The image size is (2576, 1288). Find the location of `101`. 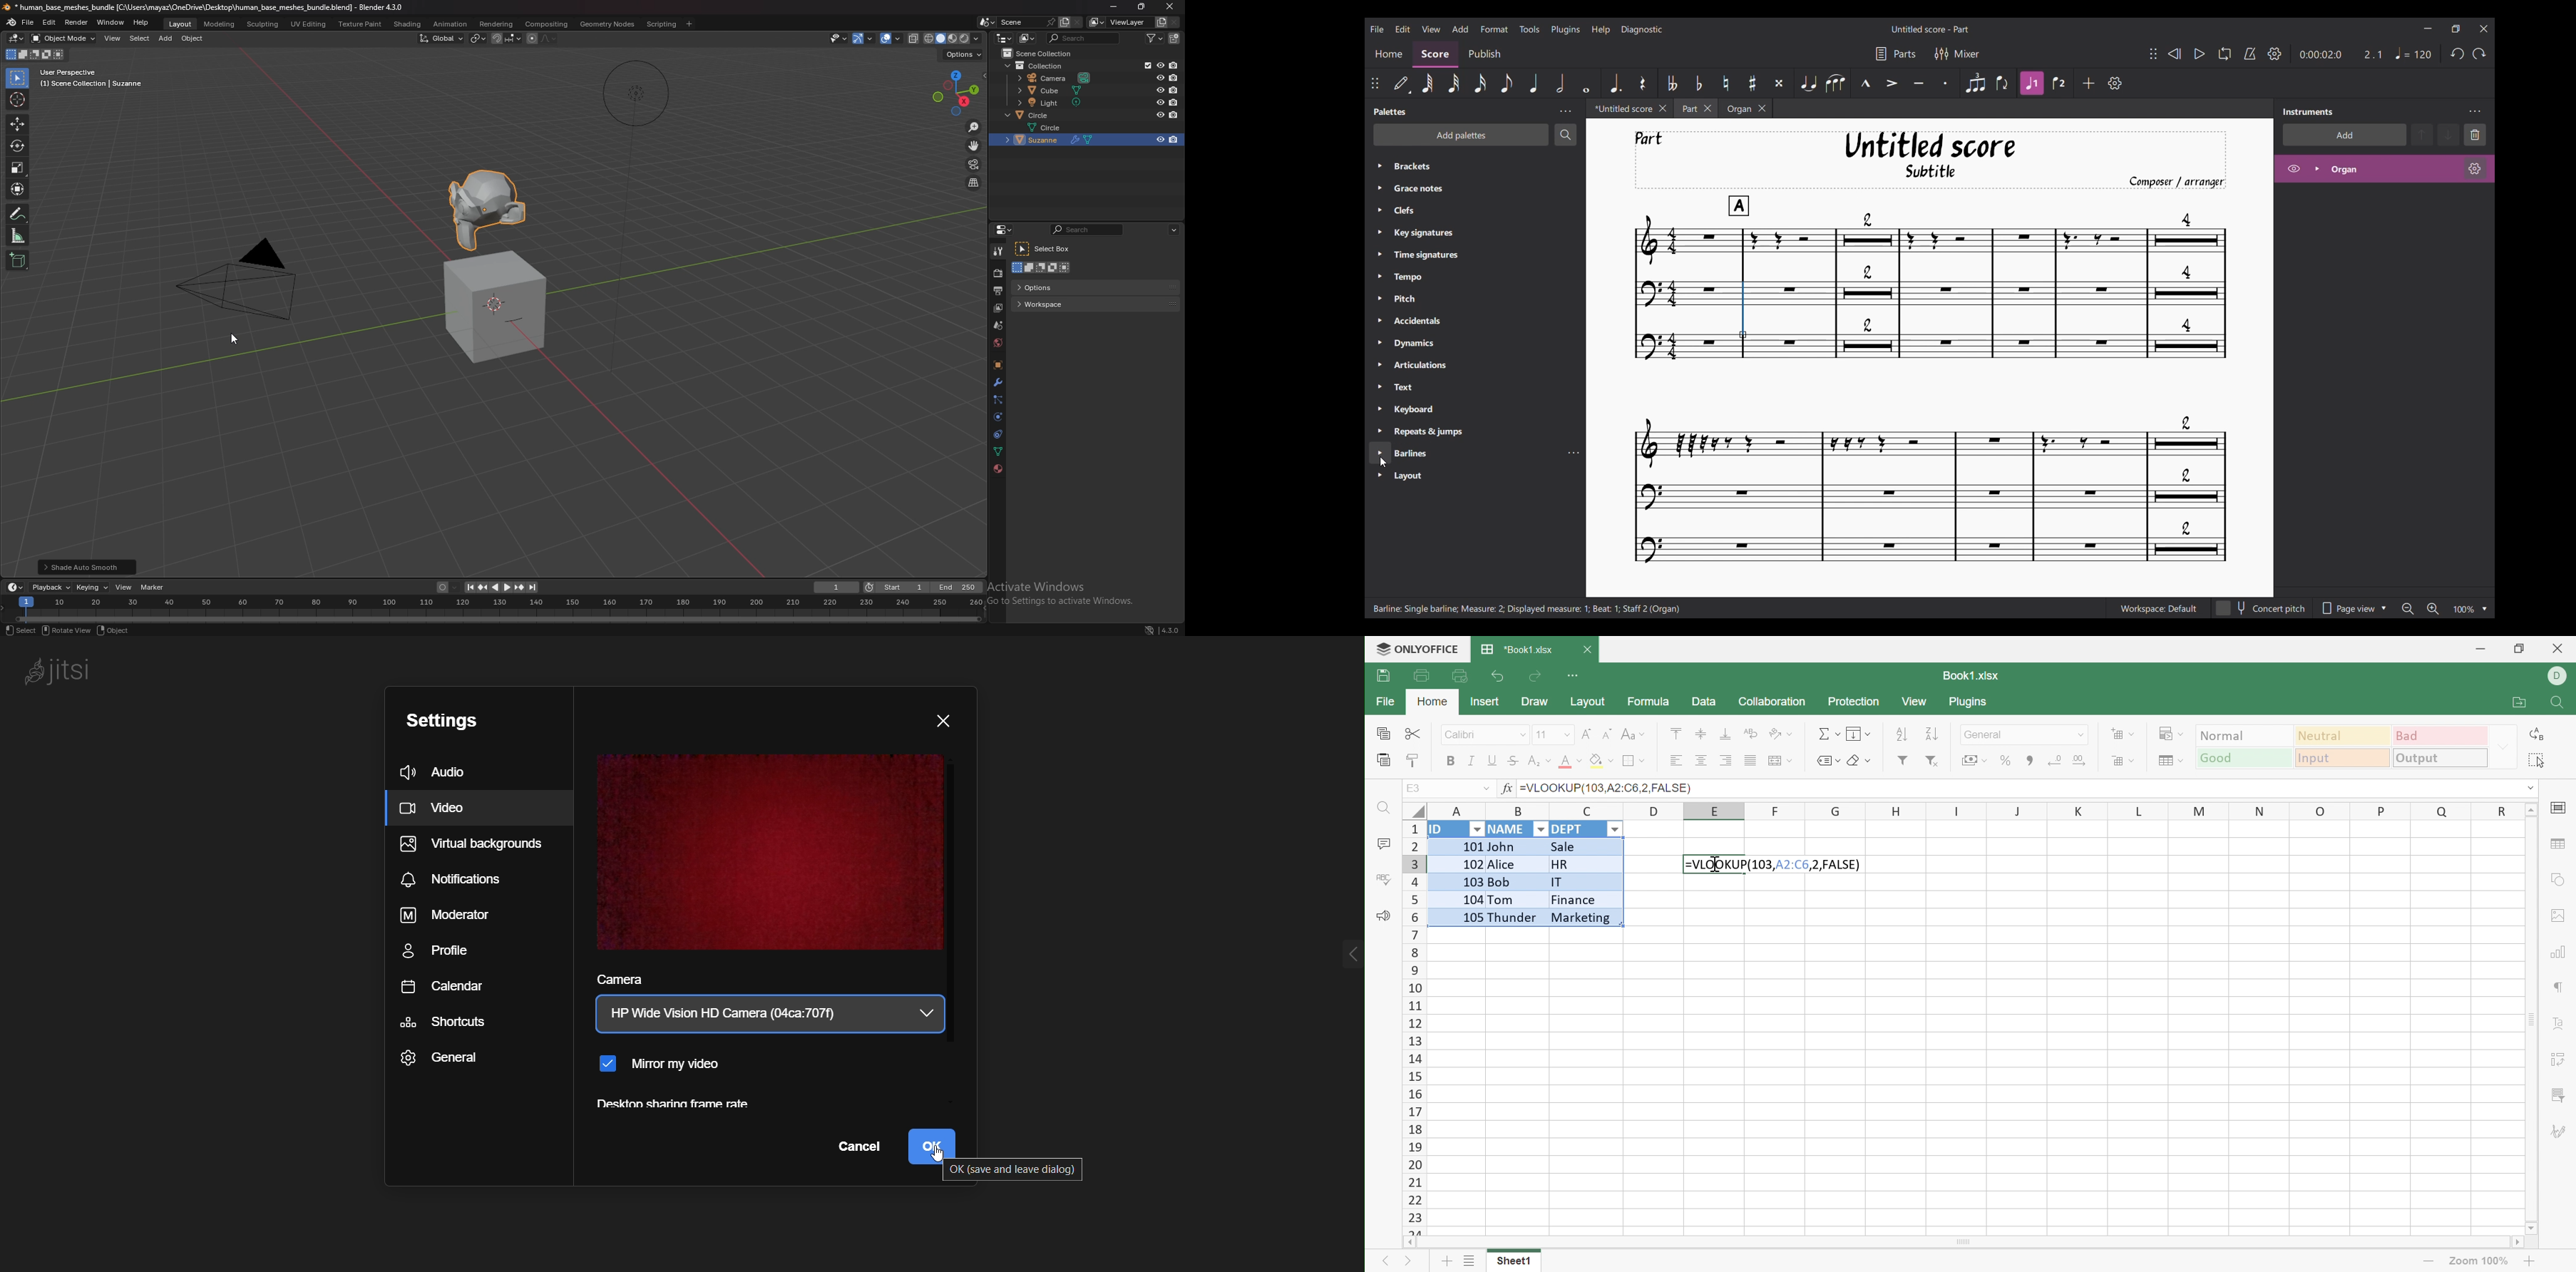

101 is located at coordinates (1458, 844).